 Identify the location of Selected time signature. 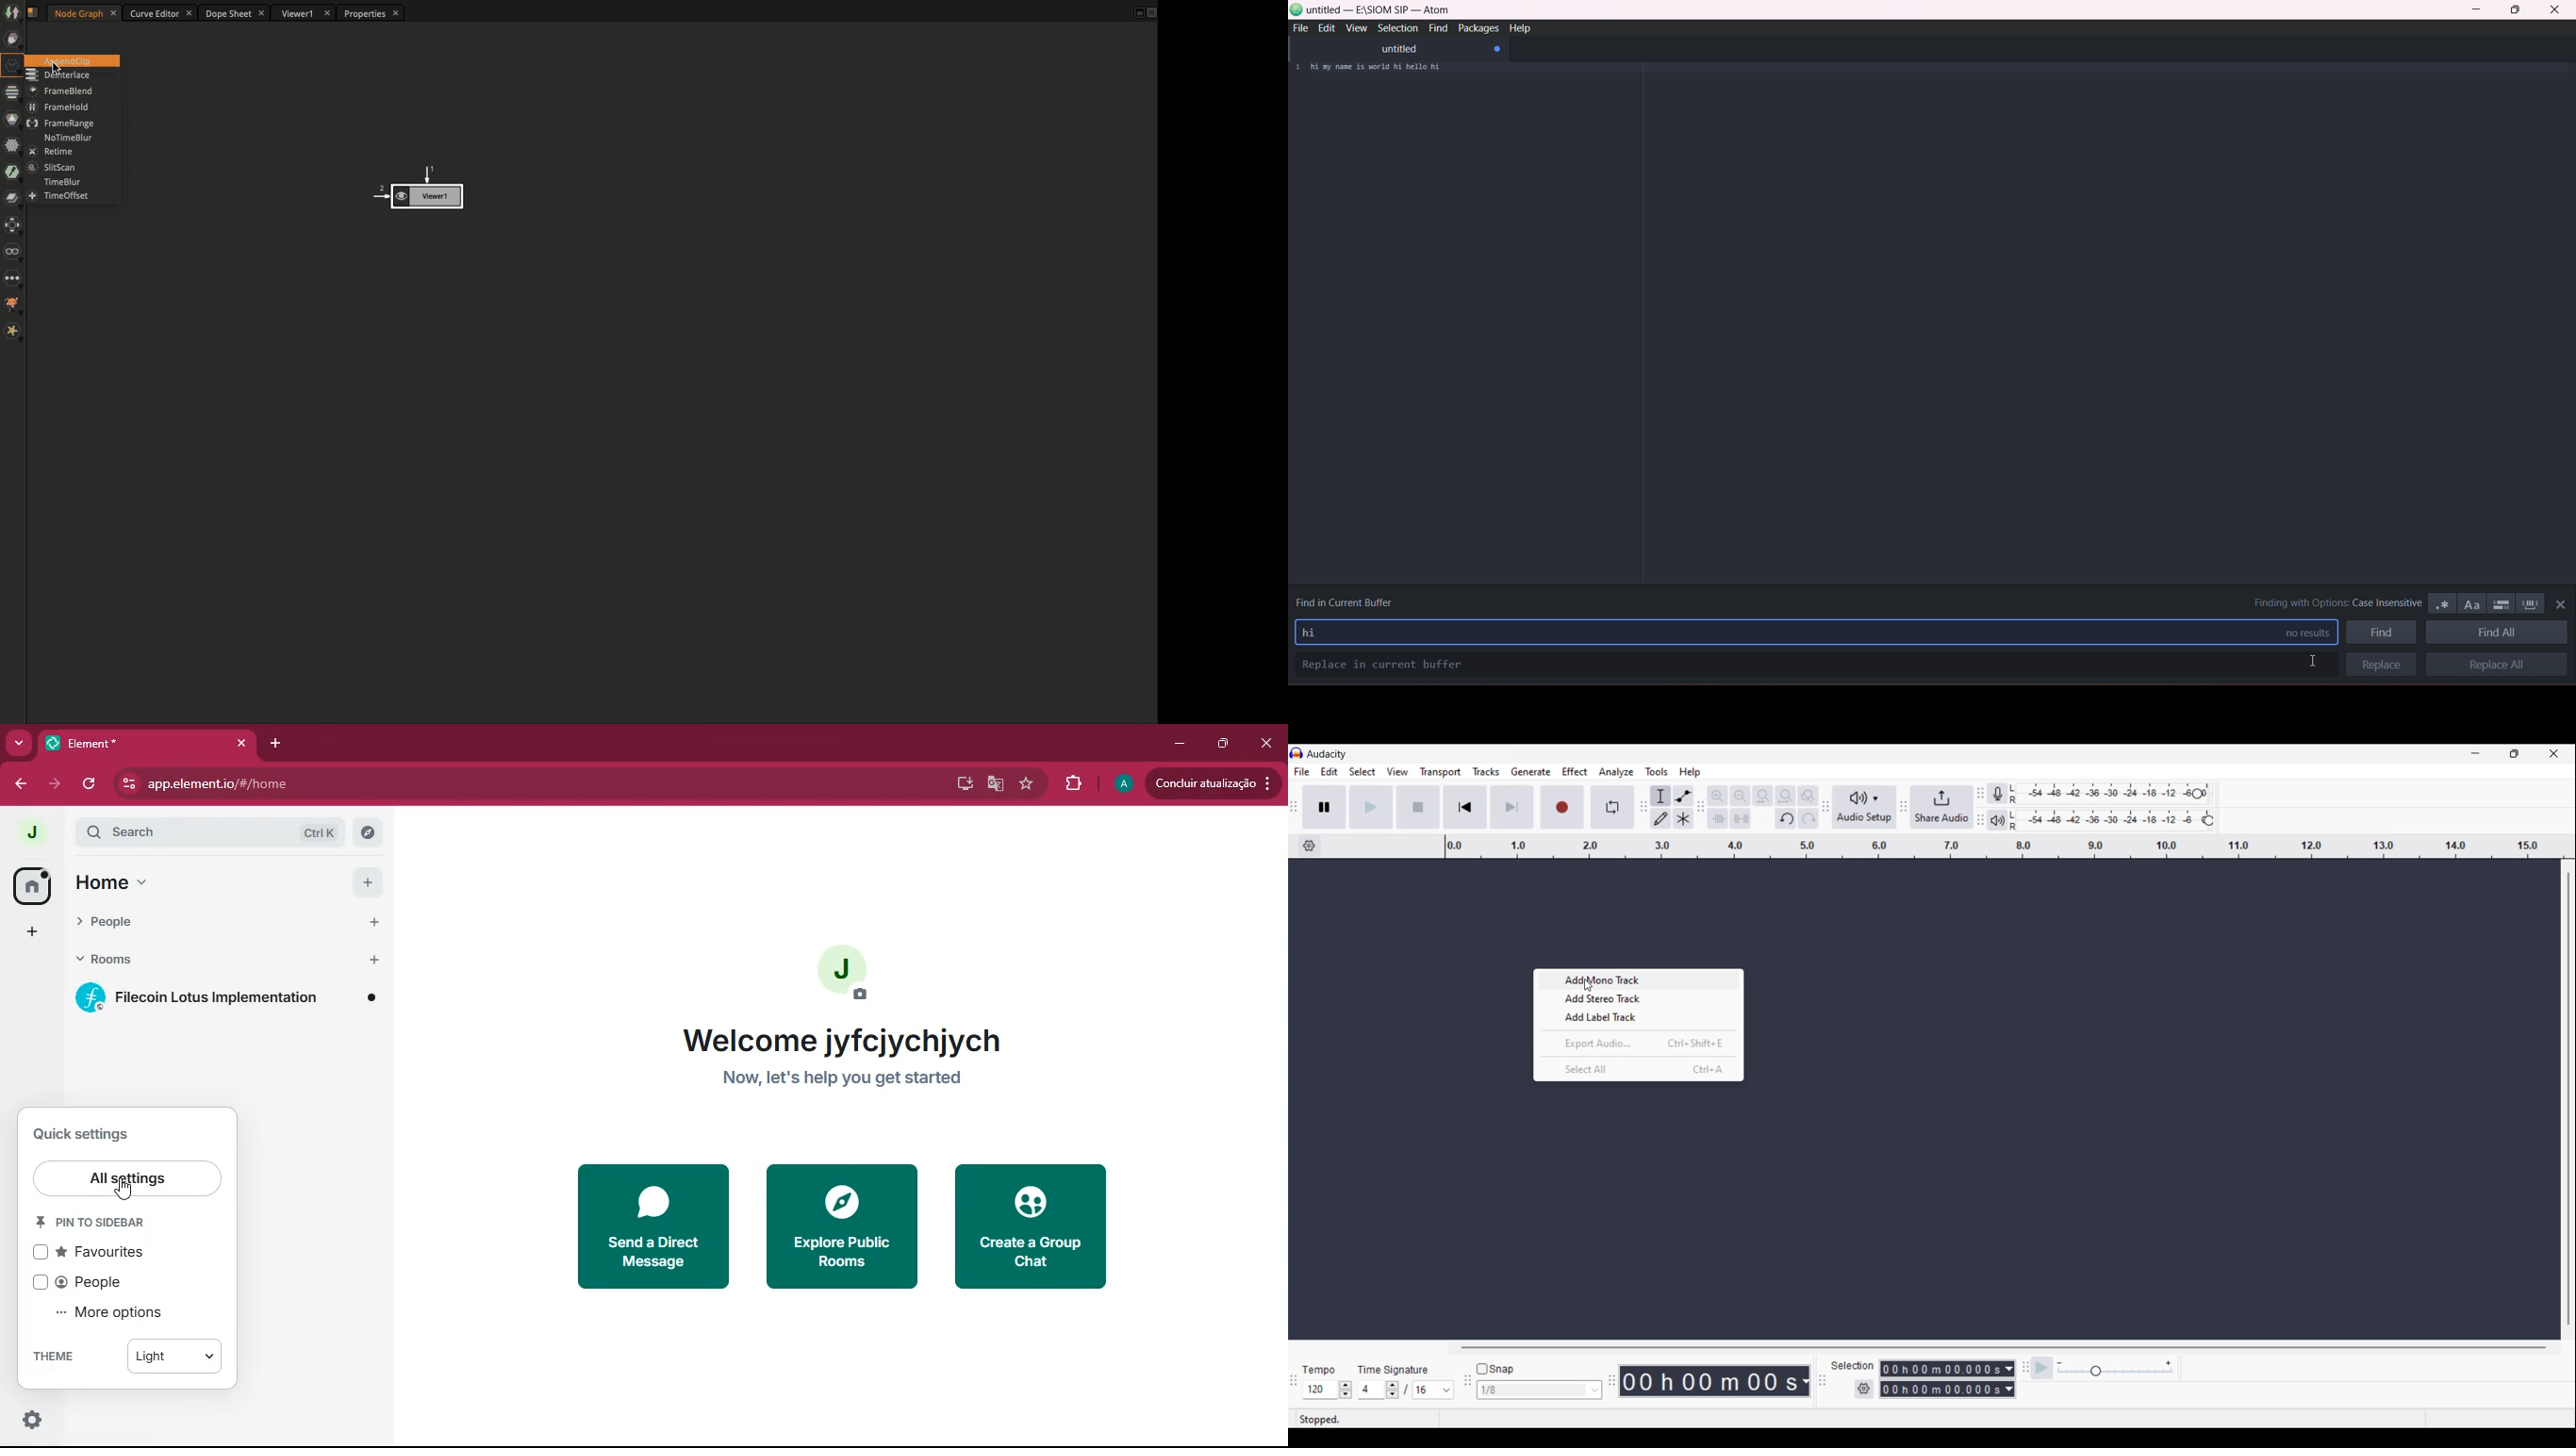
(1426, 1390).